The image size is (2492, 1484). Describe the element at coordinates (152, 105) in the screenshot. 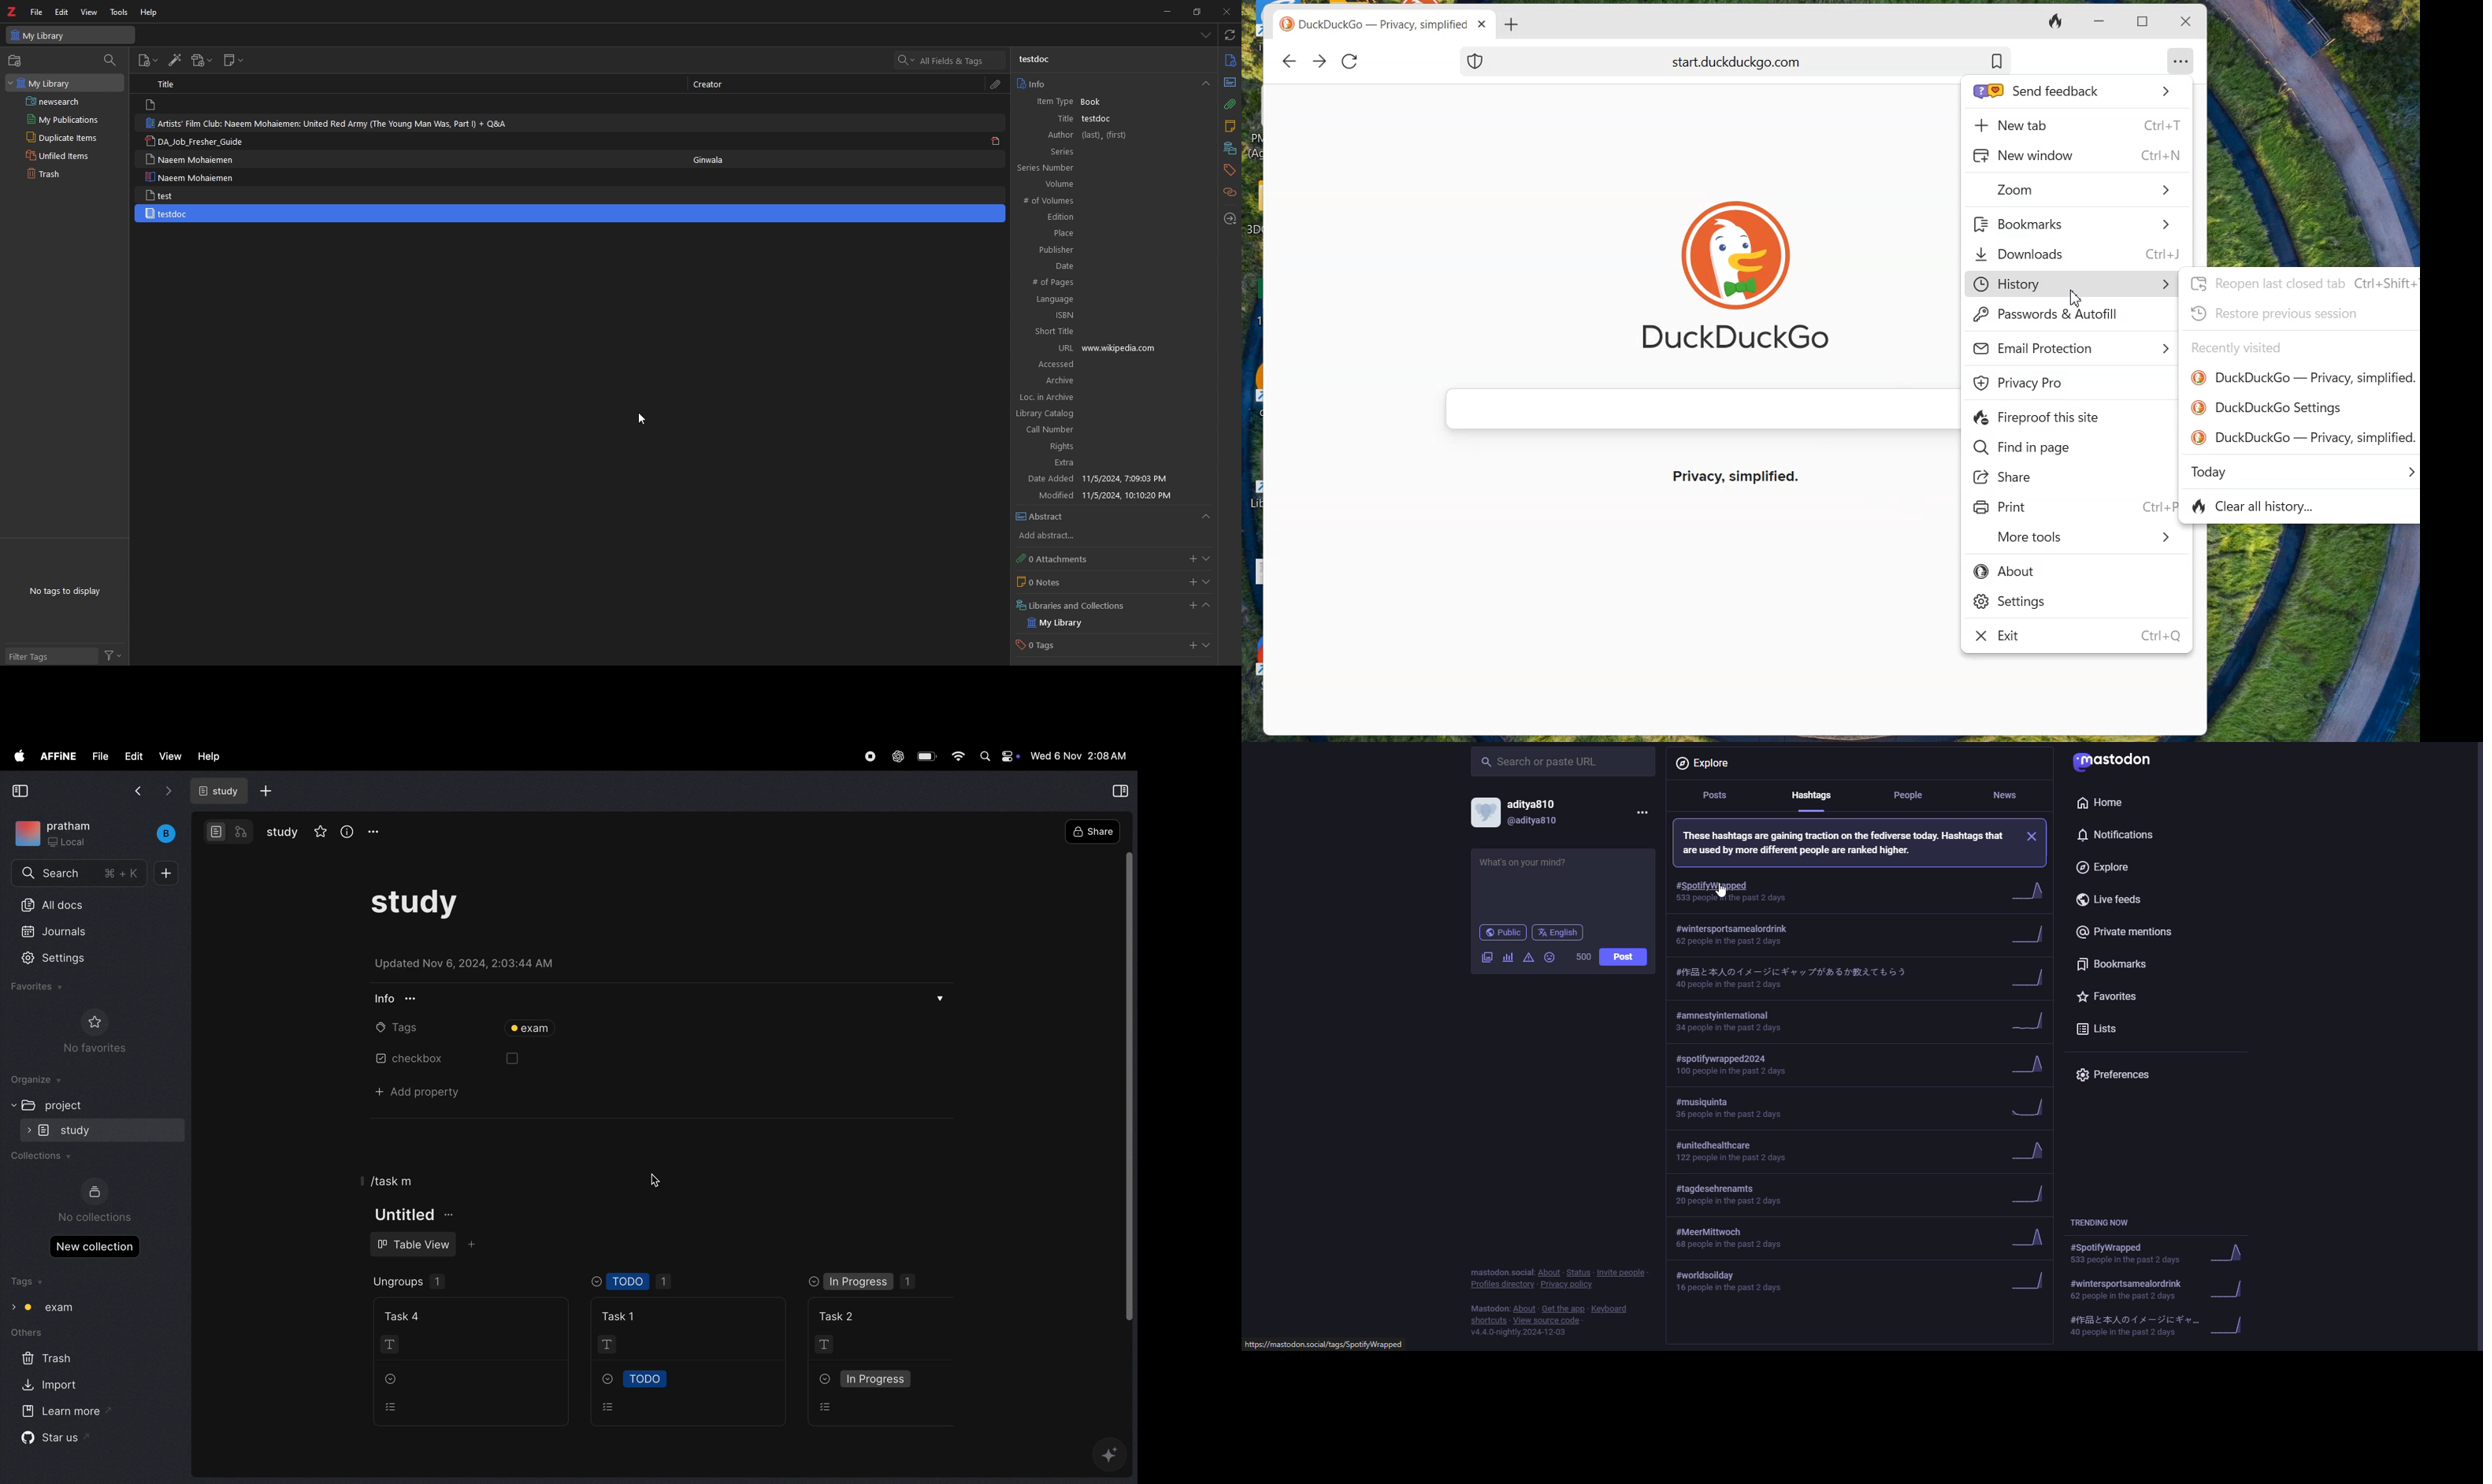

I see `file logo` at that location.